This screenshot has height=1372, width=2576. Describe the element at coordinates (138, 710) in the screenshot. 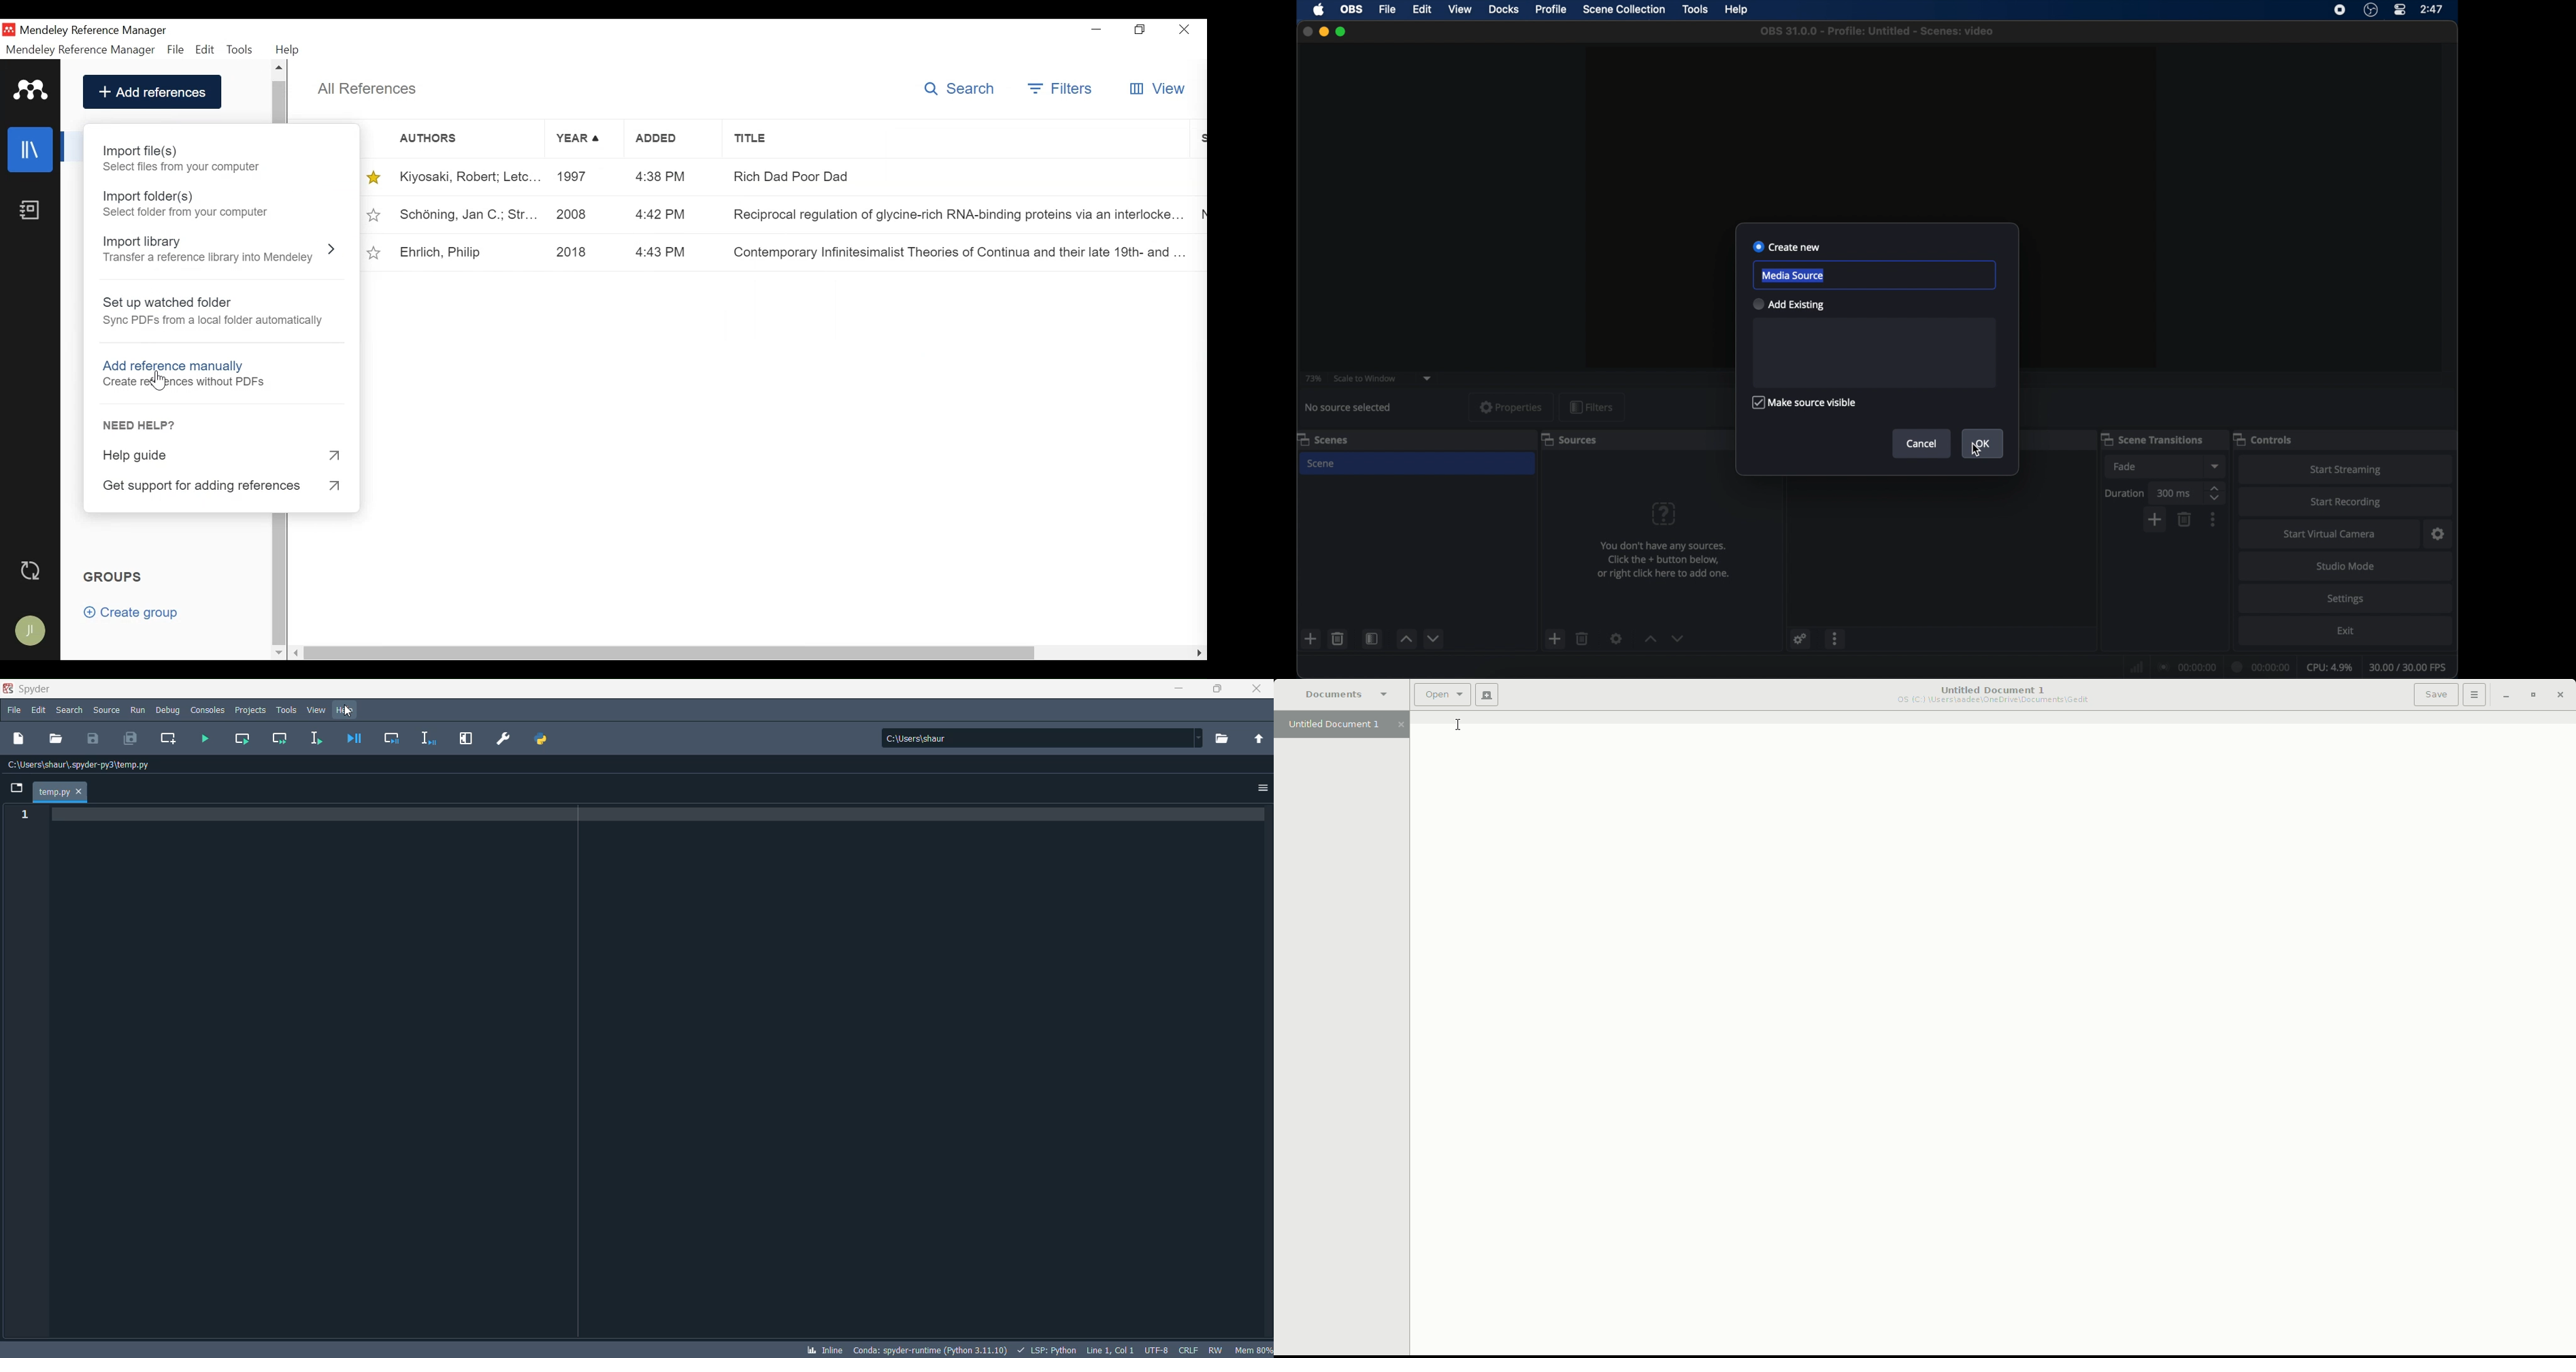

I see `run` at that location.